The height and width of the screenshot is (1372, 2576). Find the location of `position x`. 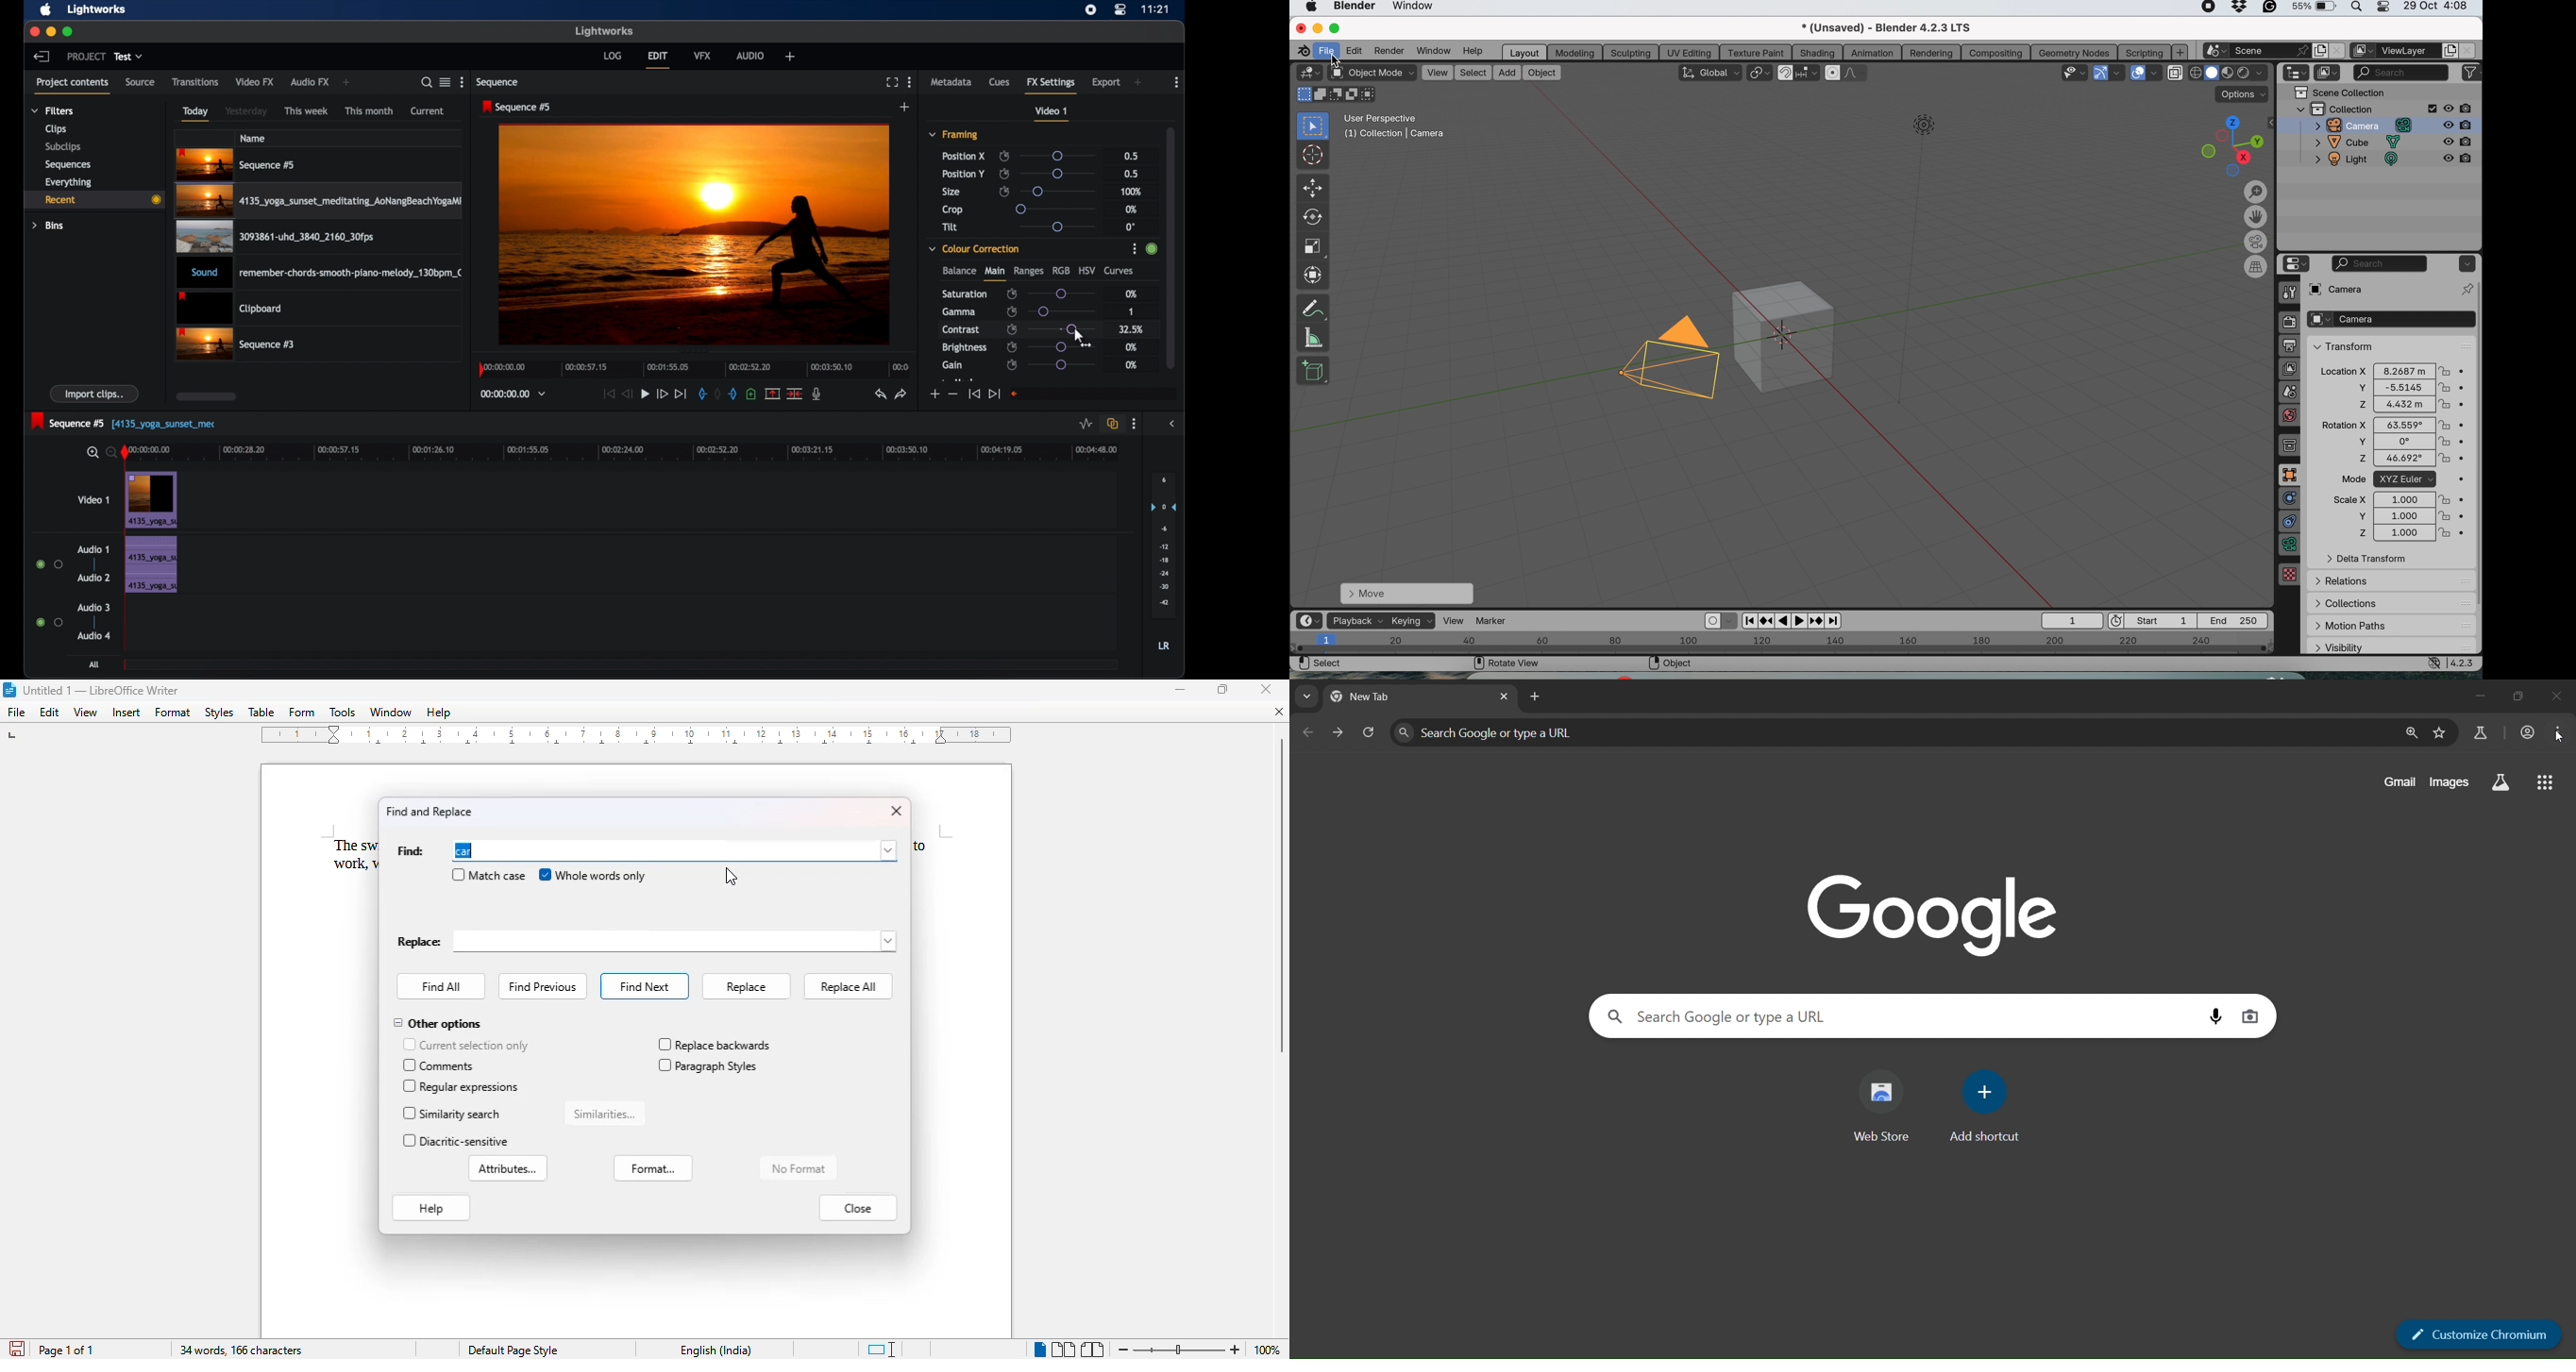

position x is located at coordinates (963, 156).